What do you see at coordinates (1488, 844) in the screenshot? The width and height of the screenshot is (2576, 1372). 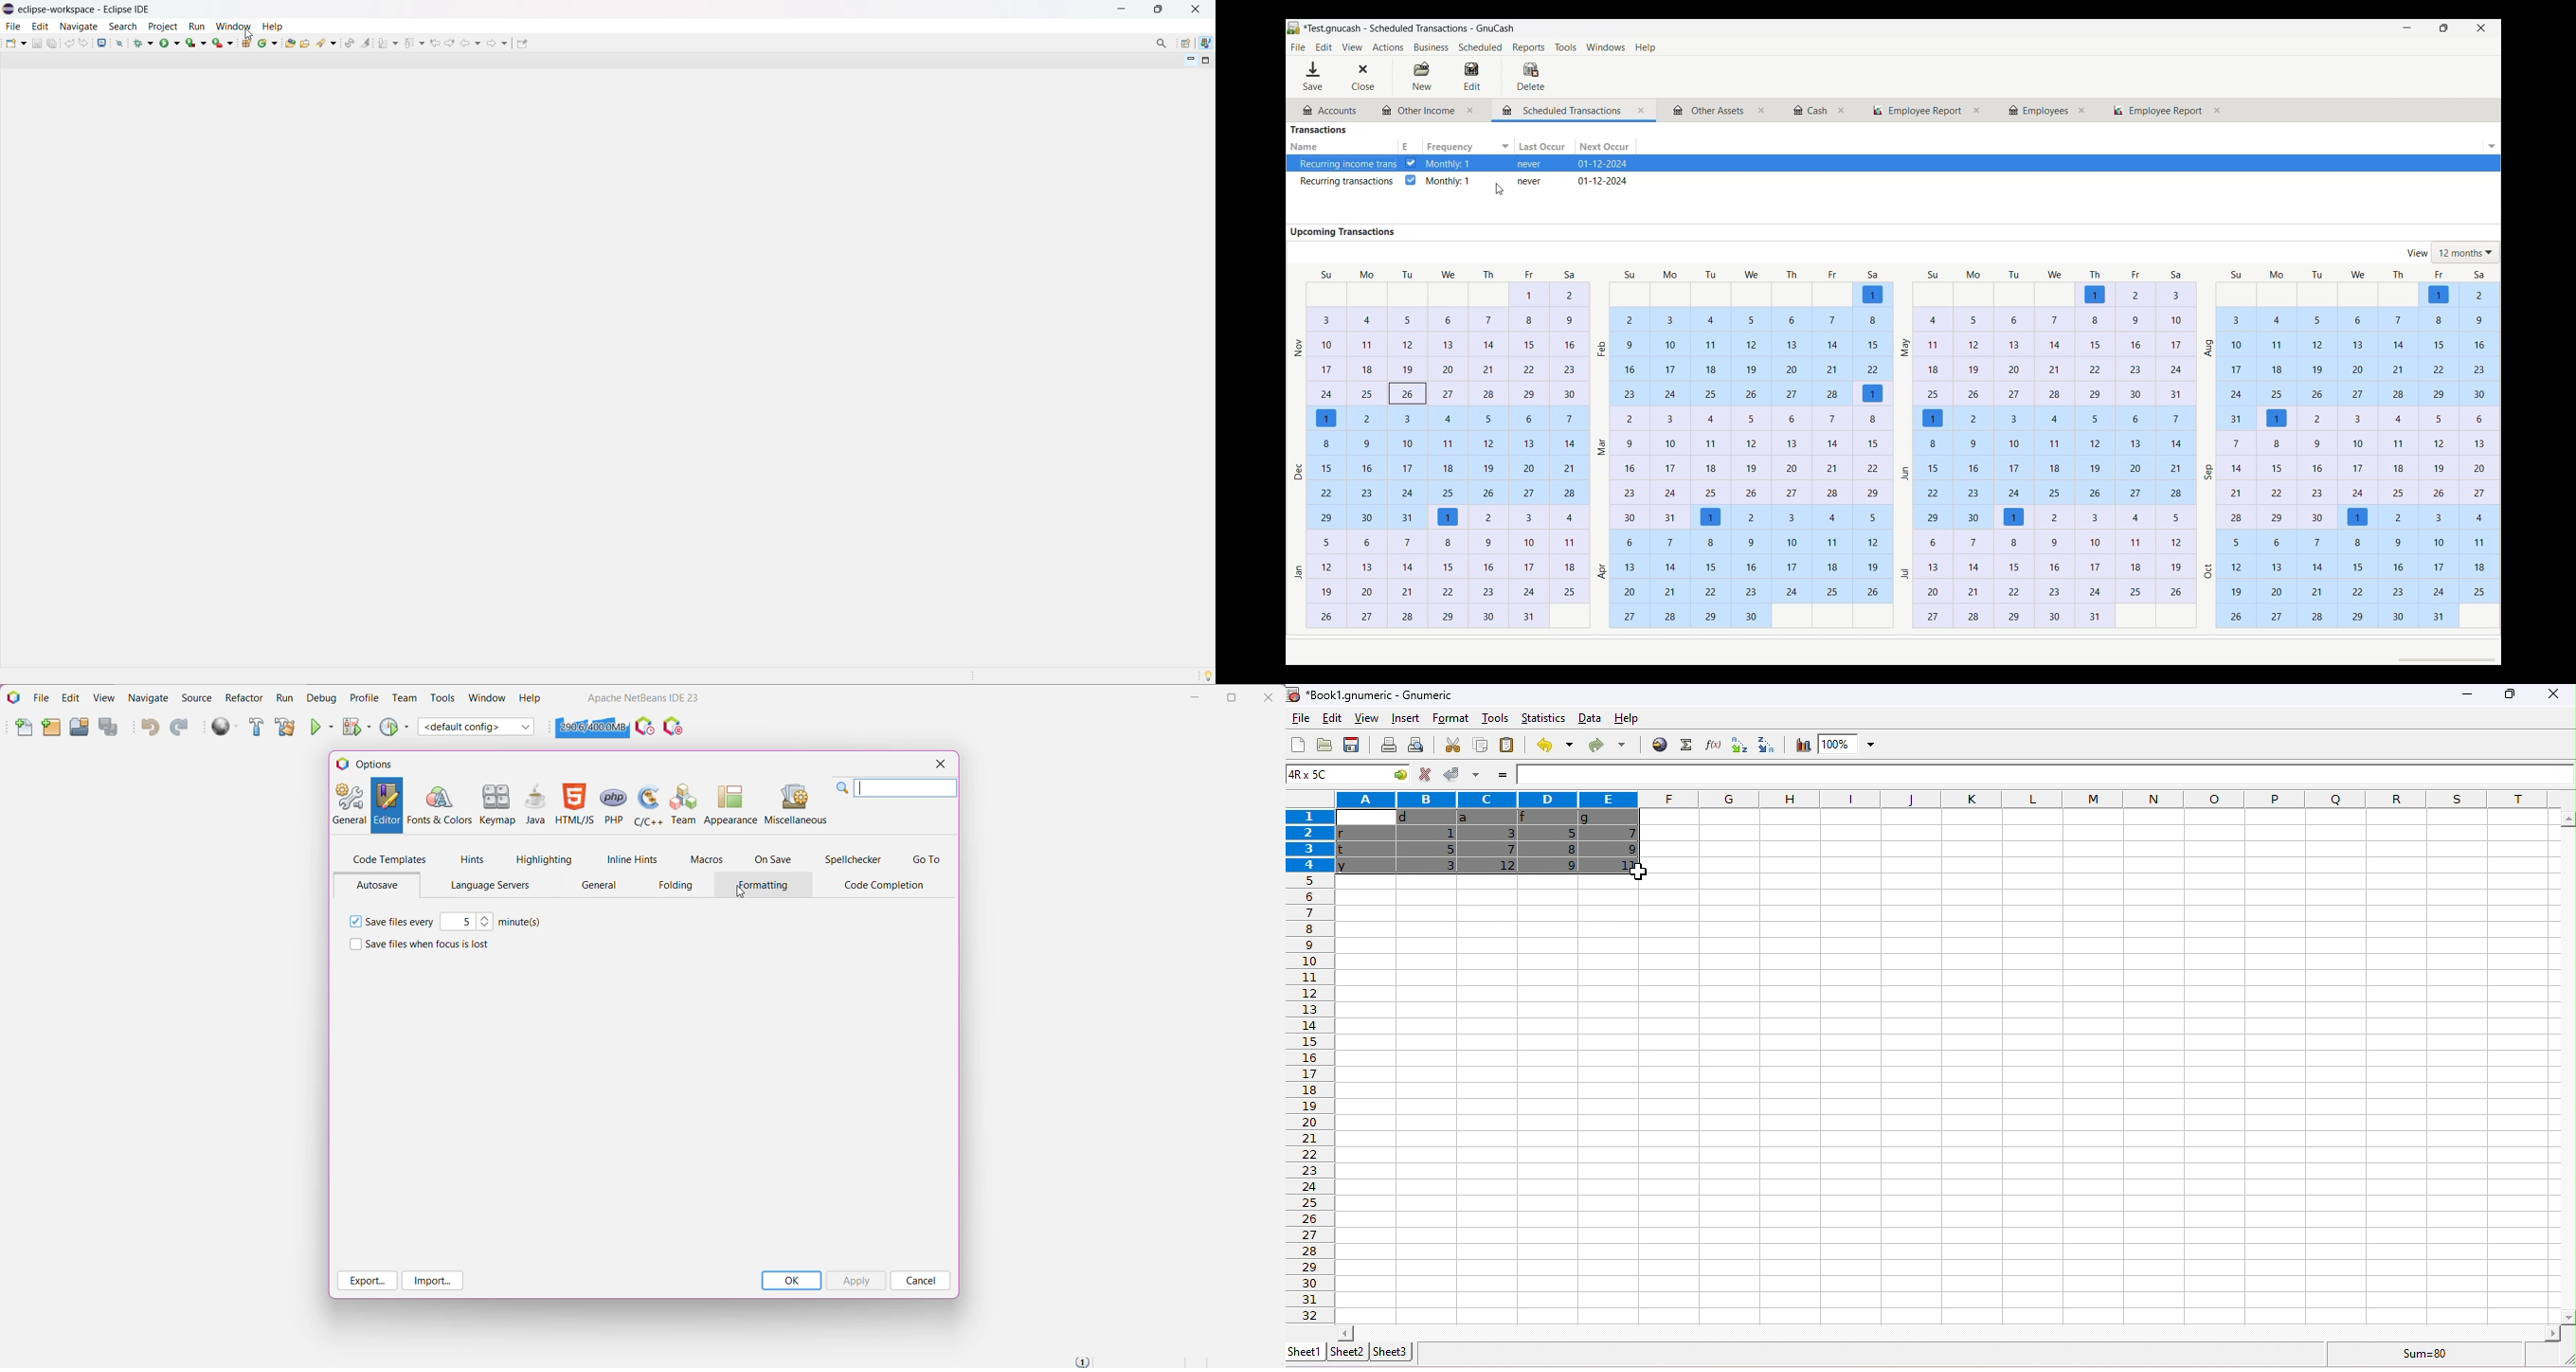 I see `cells dragged` at bounding box center [1488, 844].